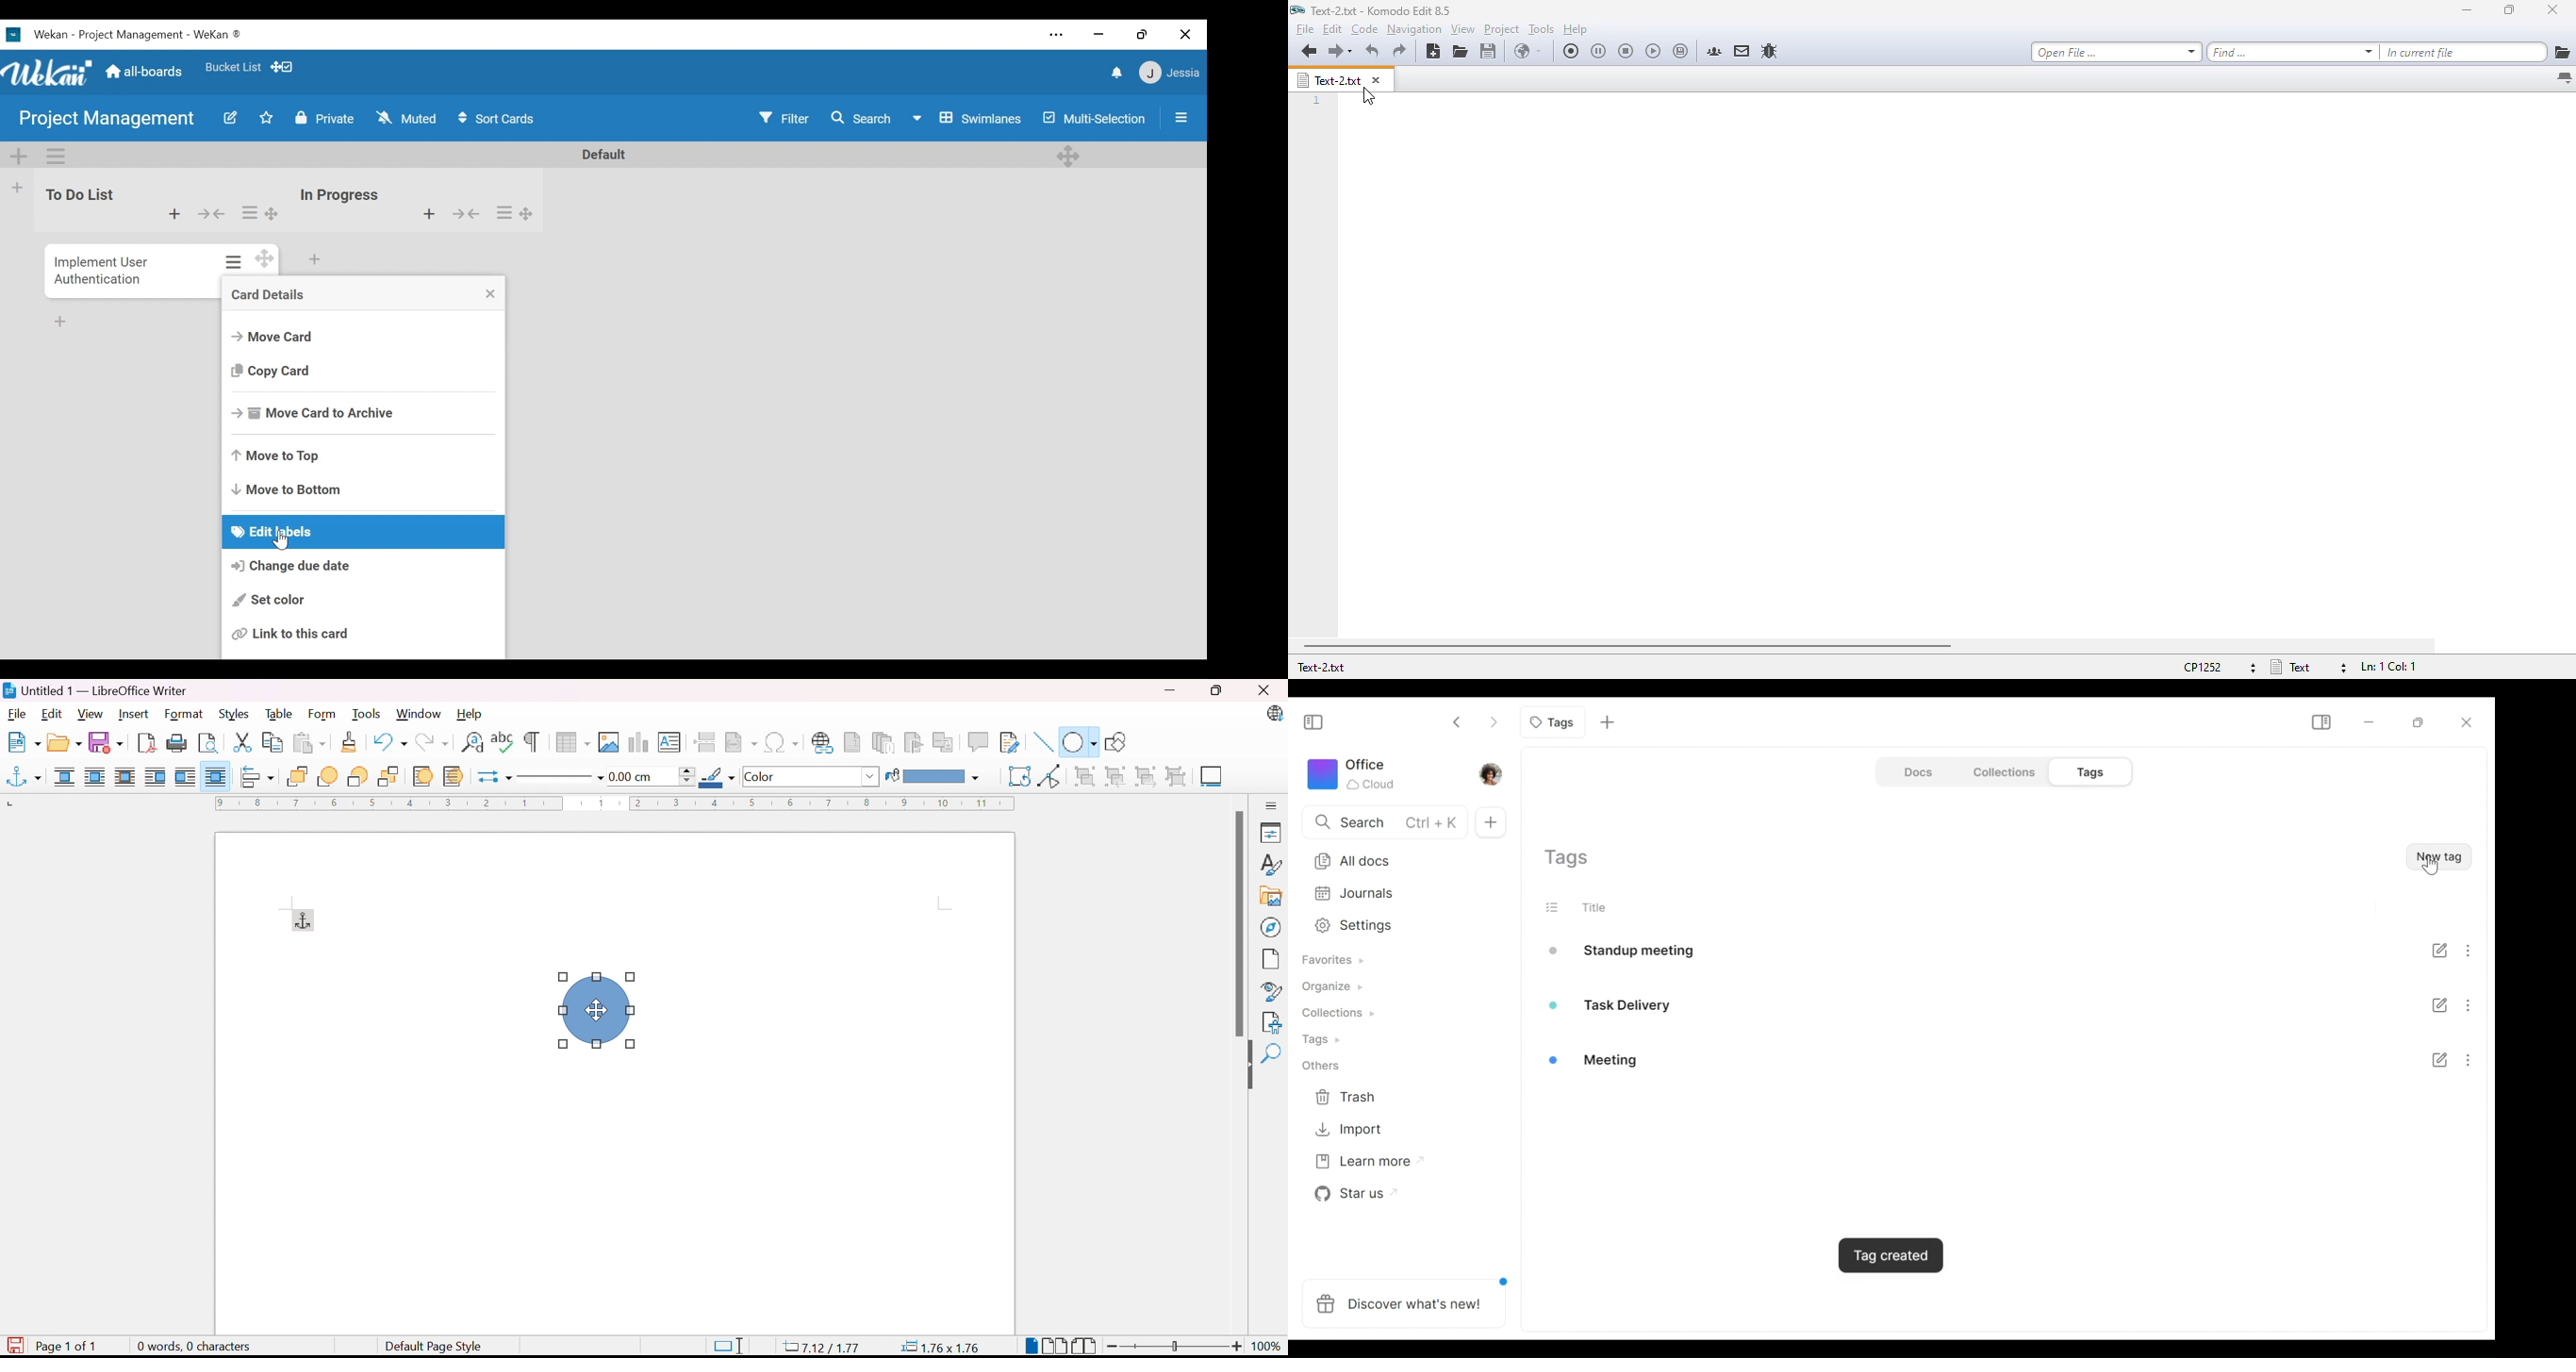 The height and width of the screenshot is (1372, 2576). What do you see at coordinates (18, 190) in the screenshot?
I see `add list` at bounding box center [18, 190].